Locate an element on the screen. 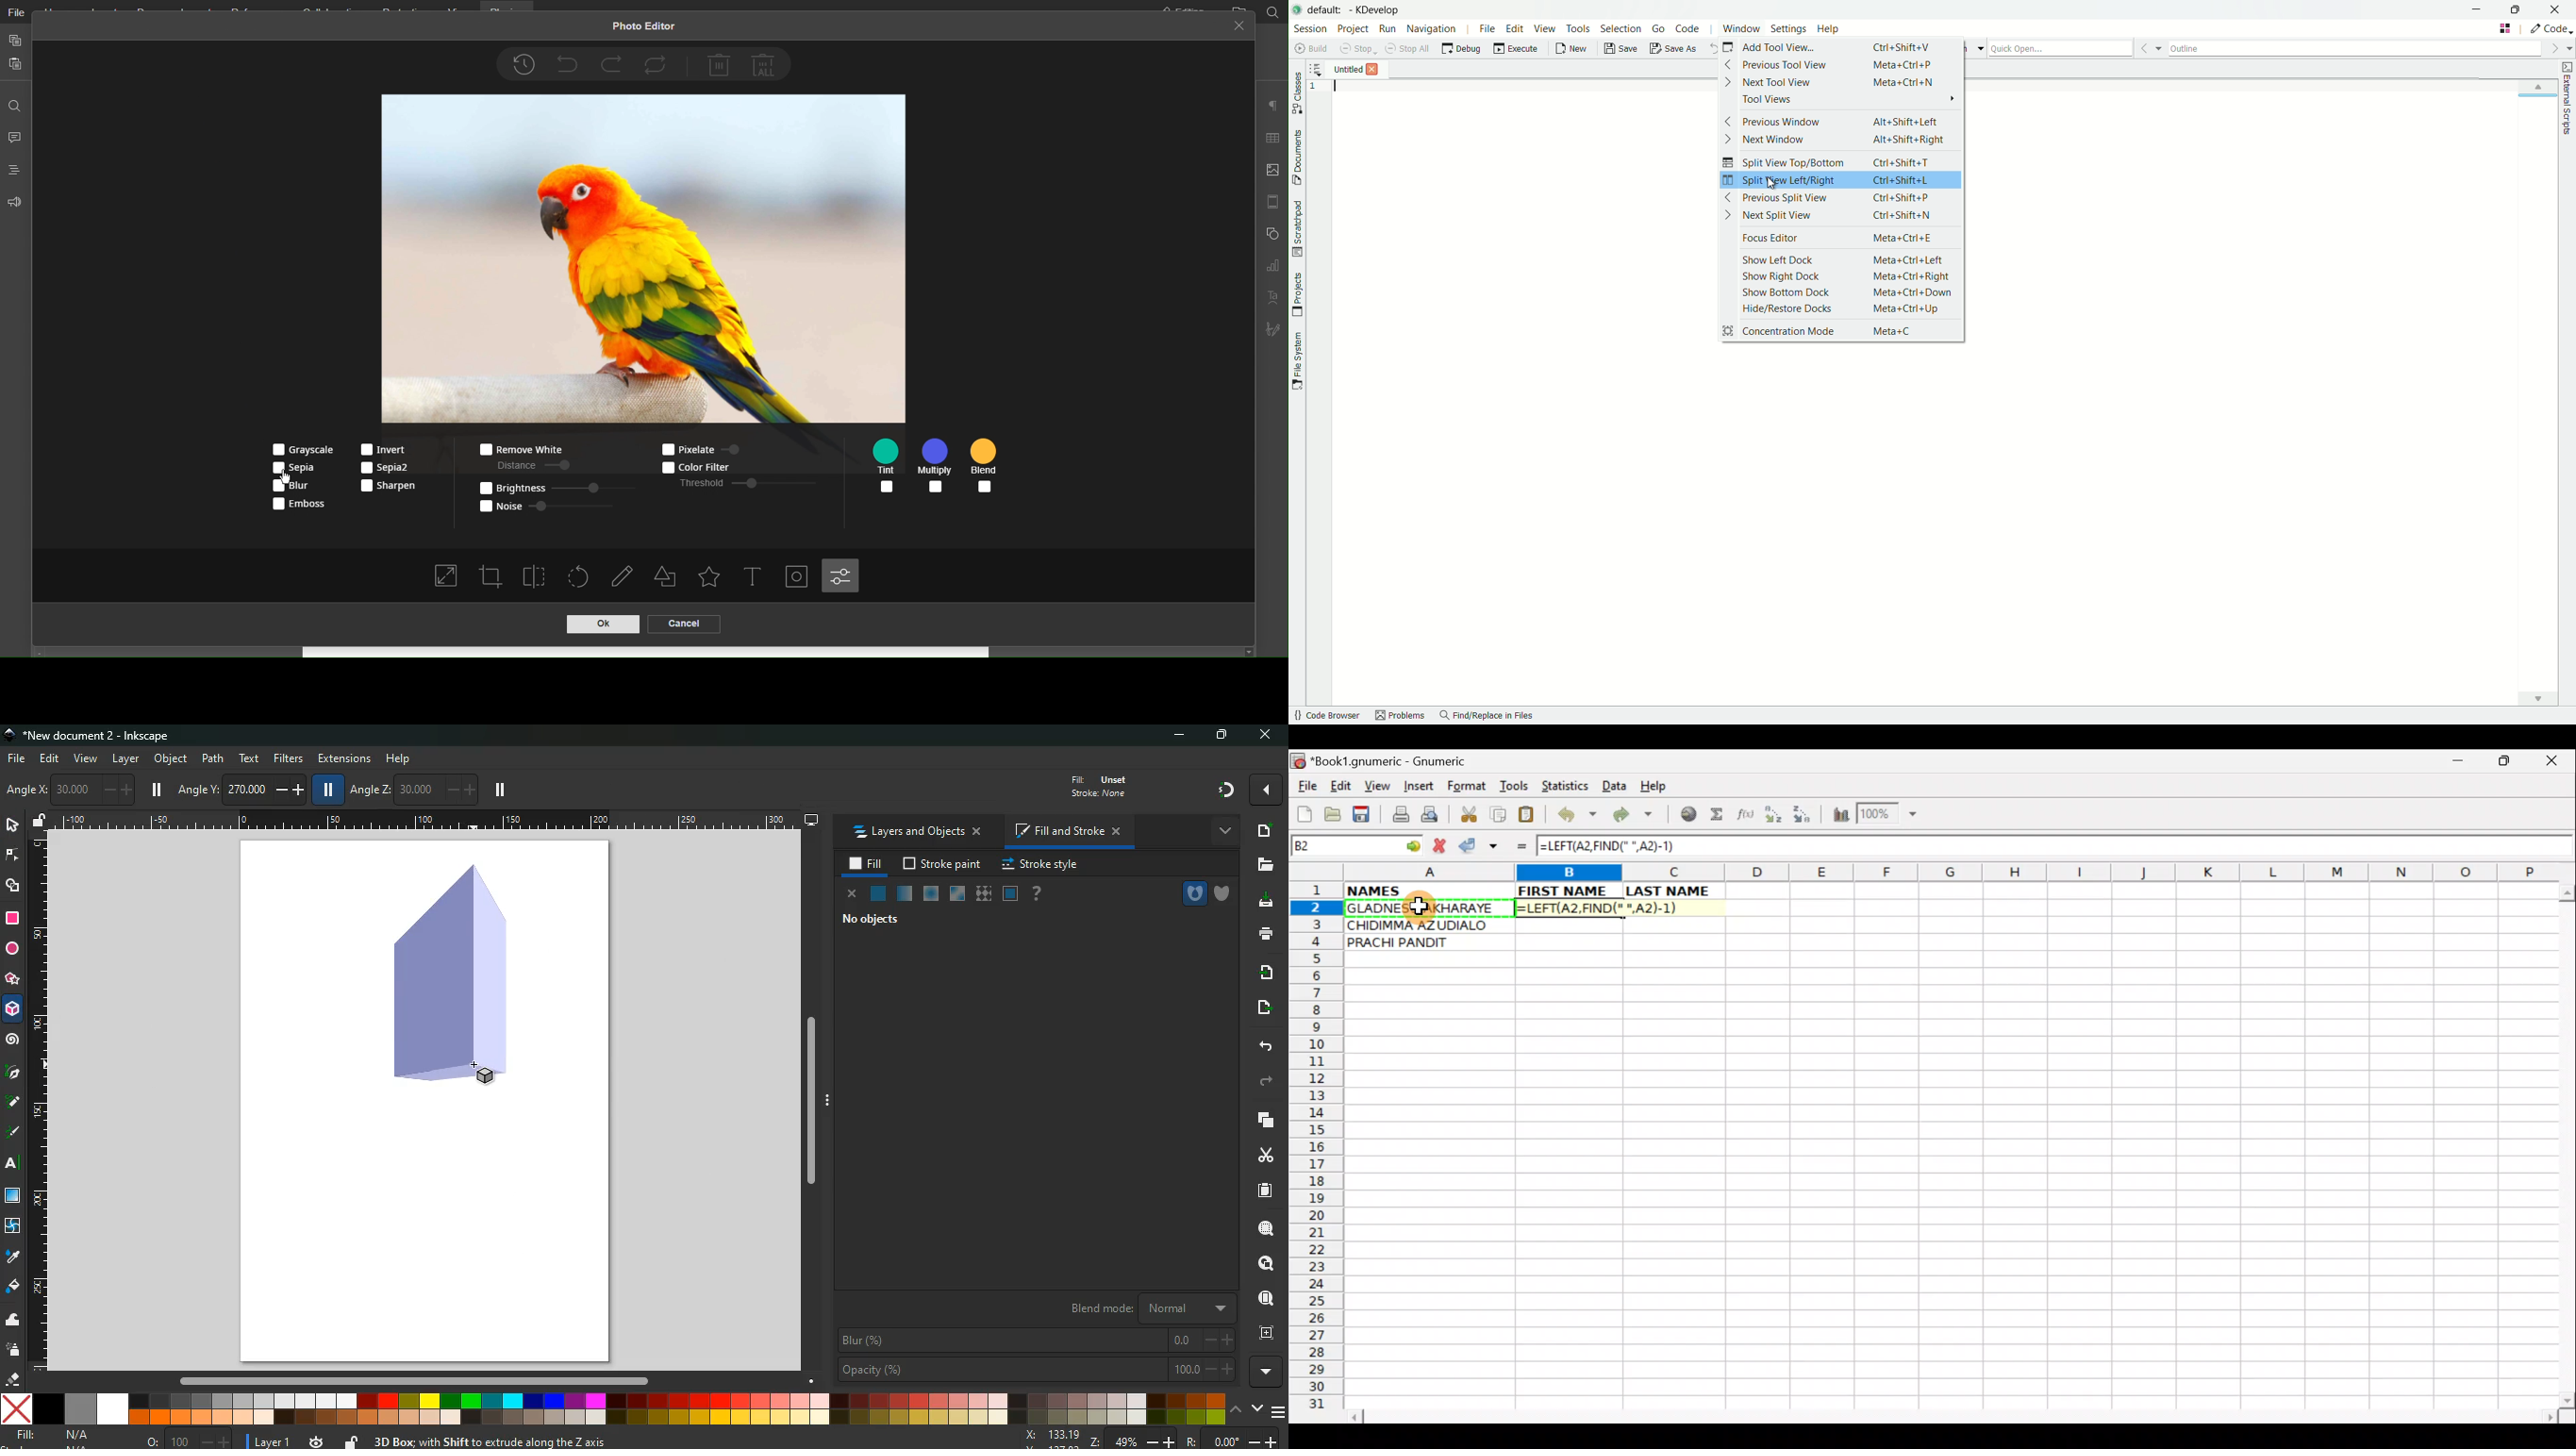 The image size is (2576, 1456). window is located at coordinates (14, 1196).